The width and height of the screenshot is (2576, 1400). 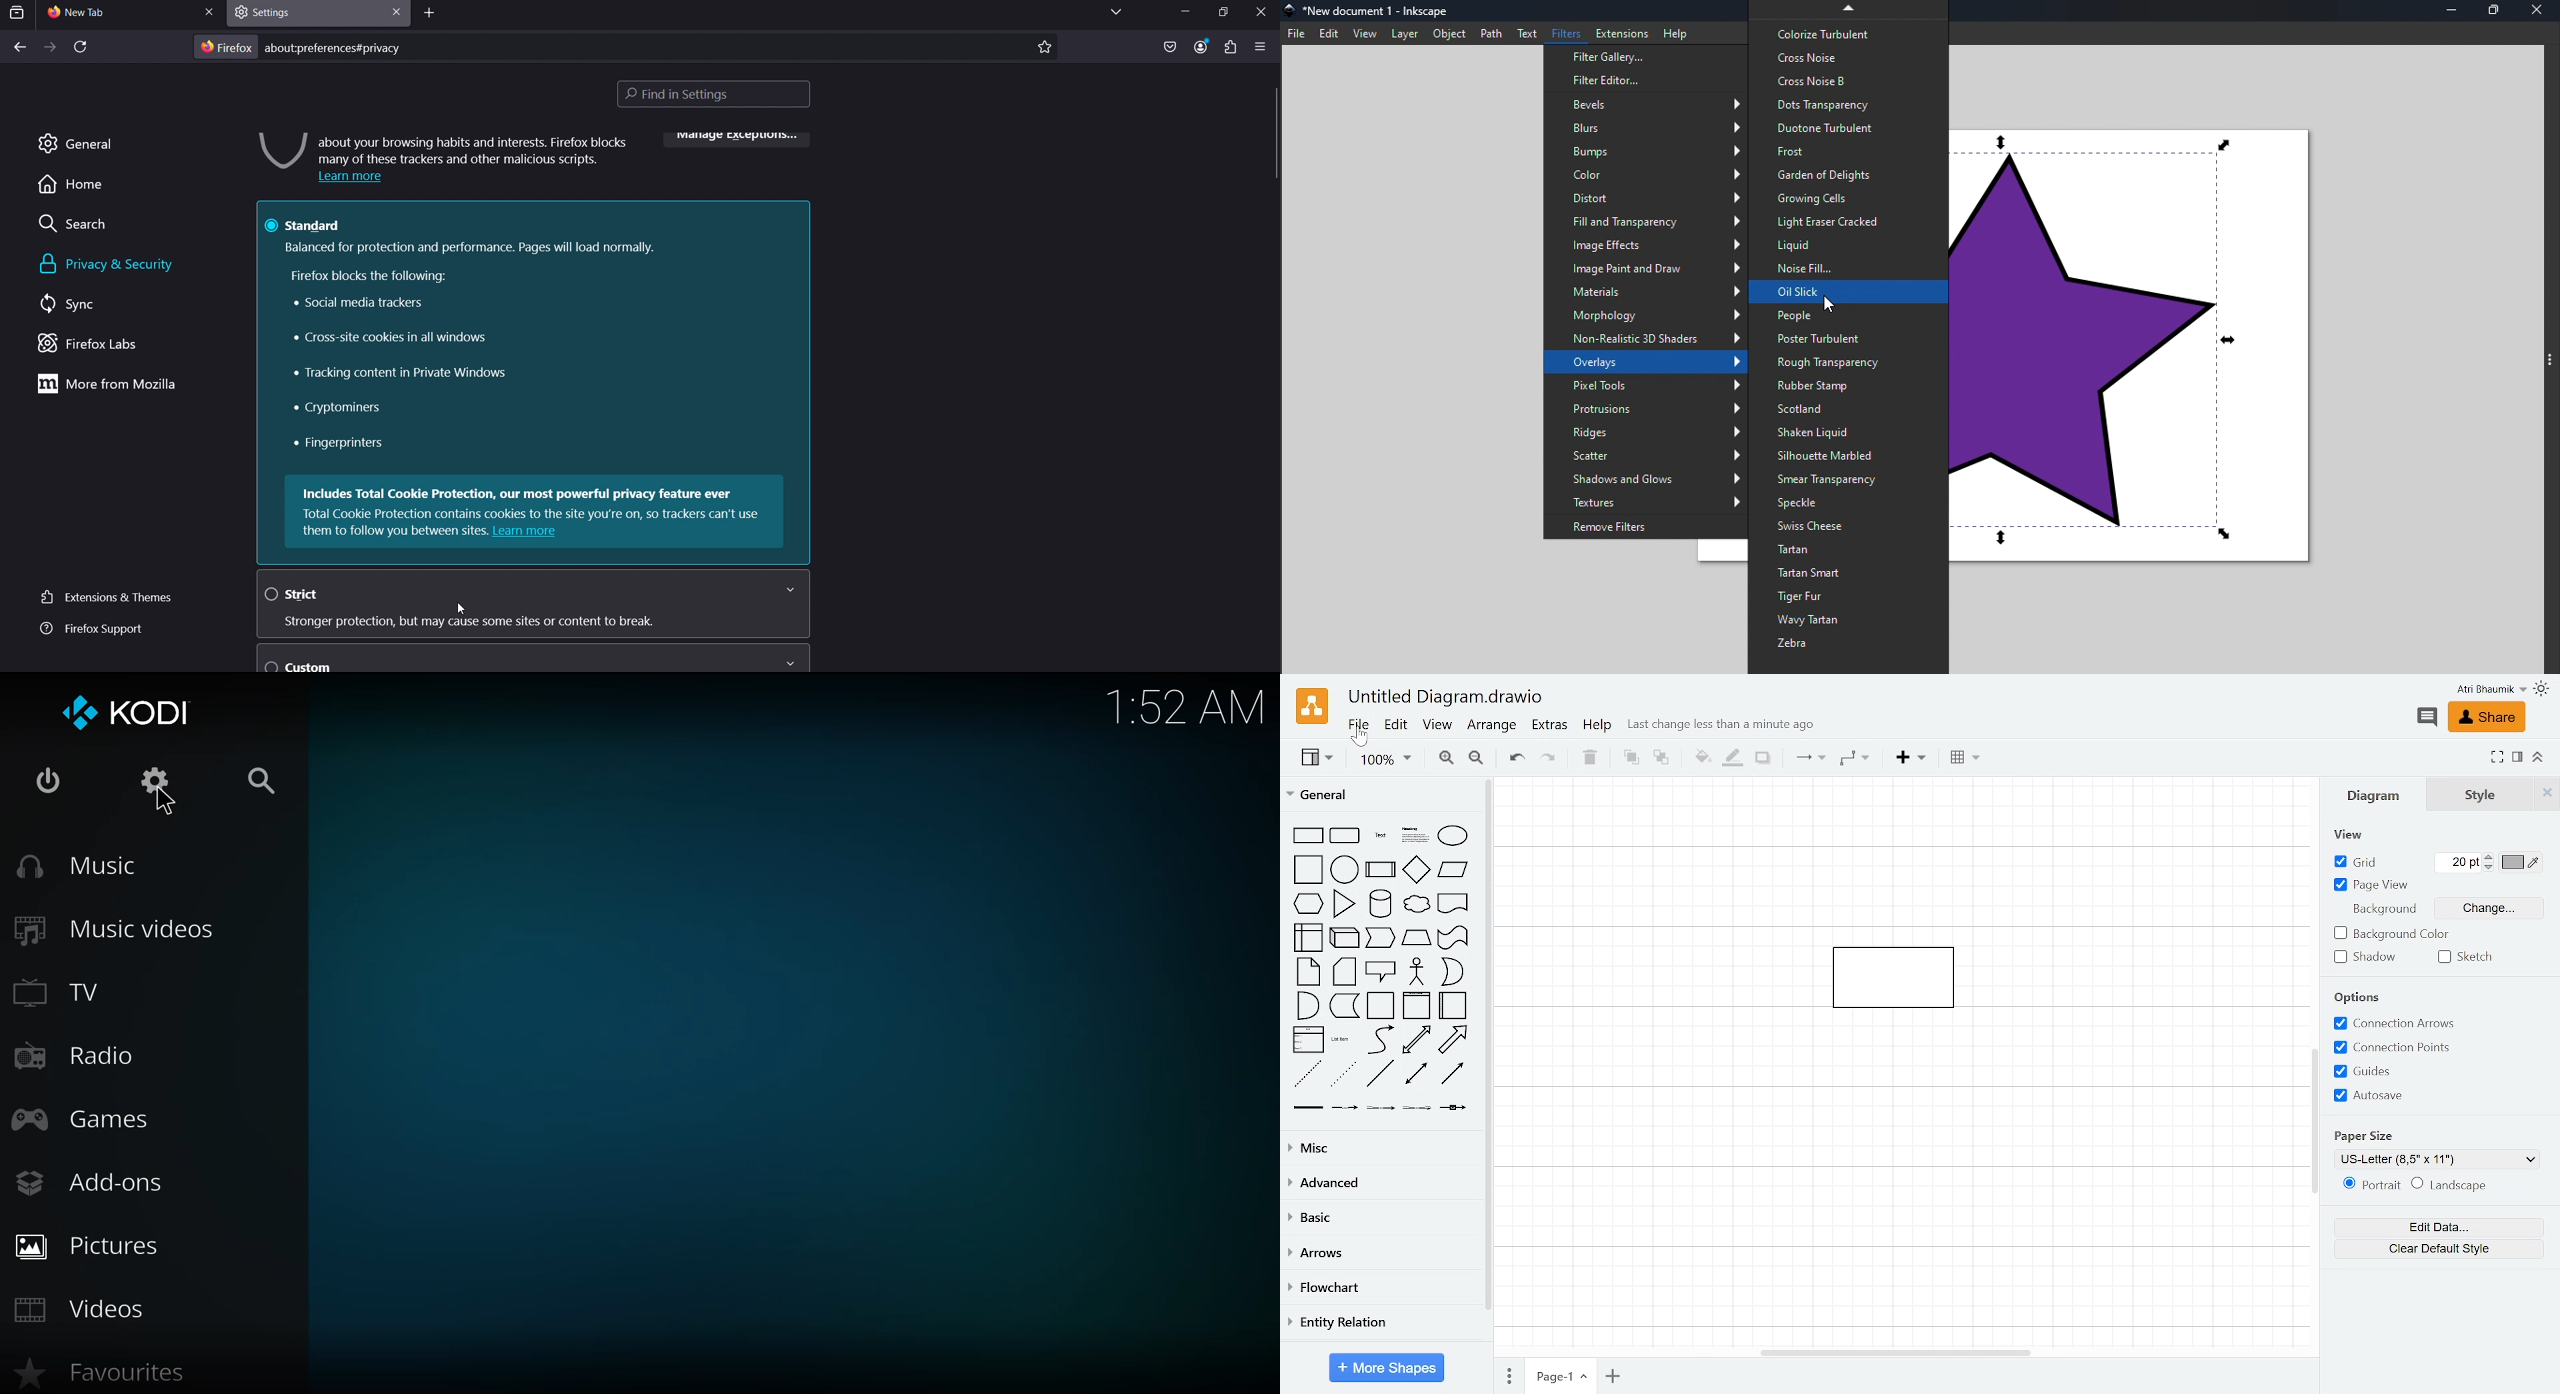 What do you see at coordinates (2538, 758) in the screenshot?
I see `Collapse` at bounding box center [2538, 758].